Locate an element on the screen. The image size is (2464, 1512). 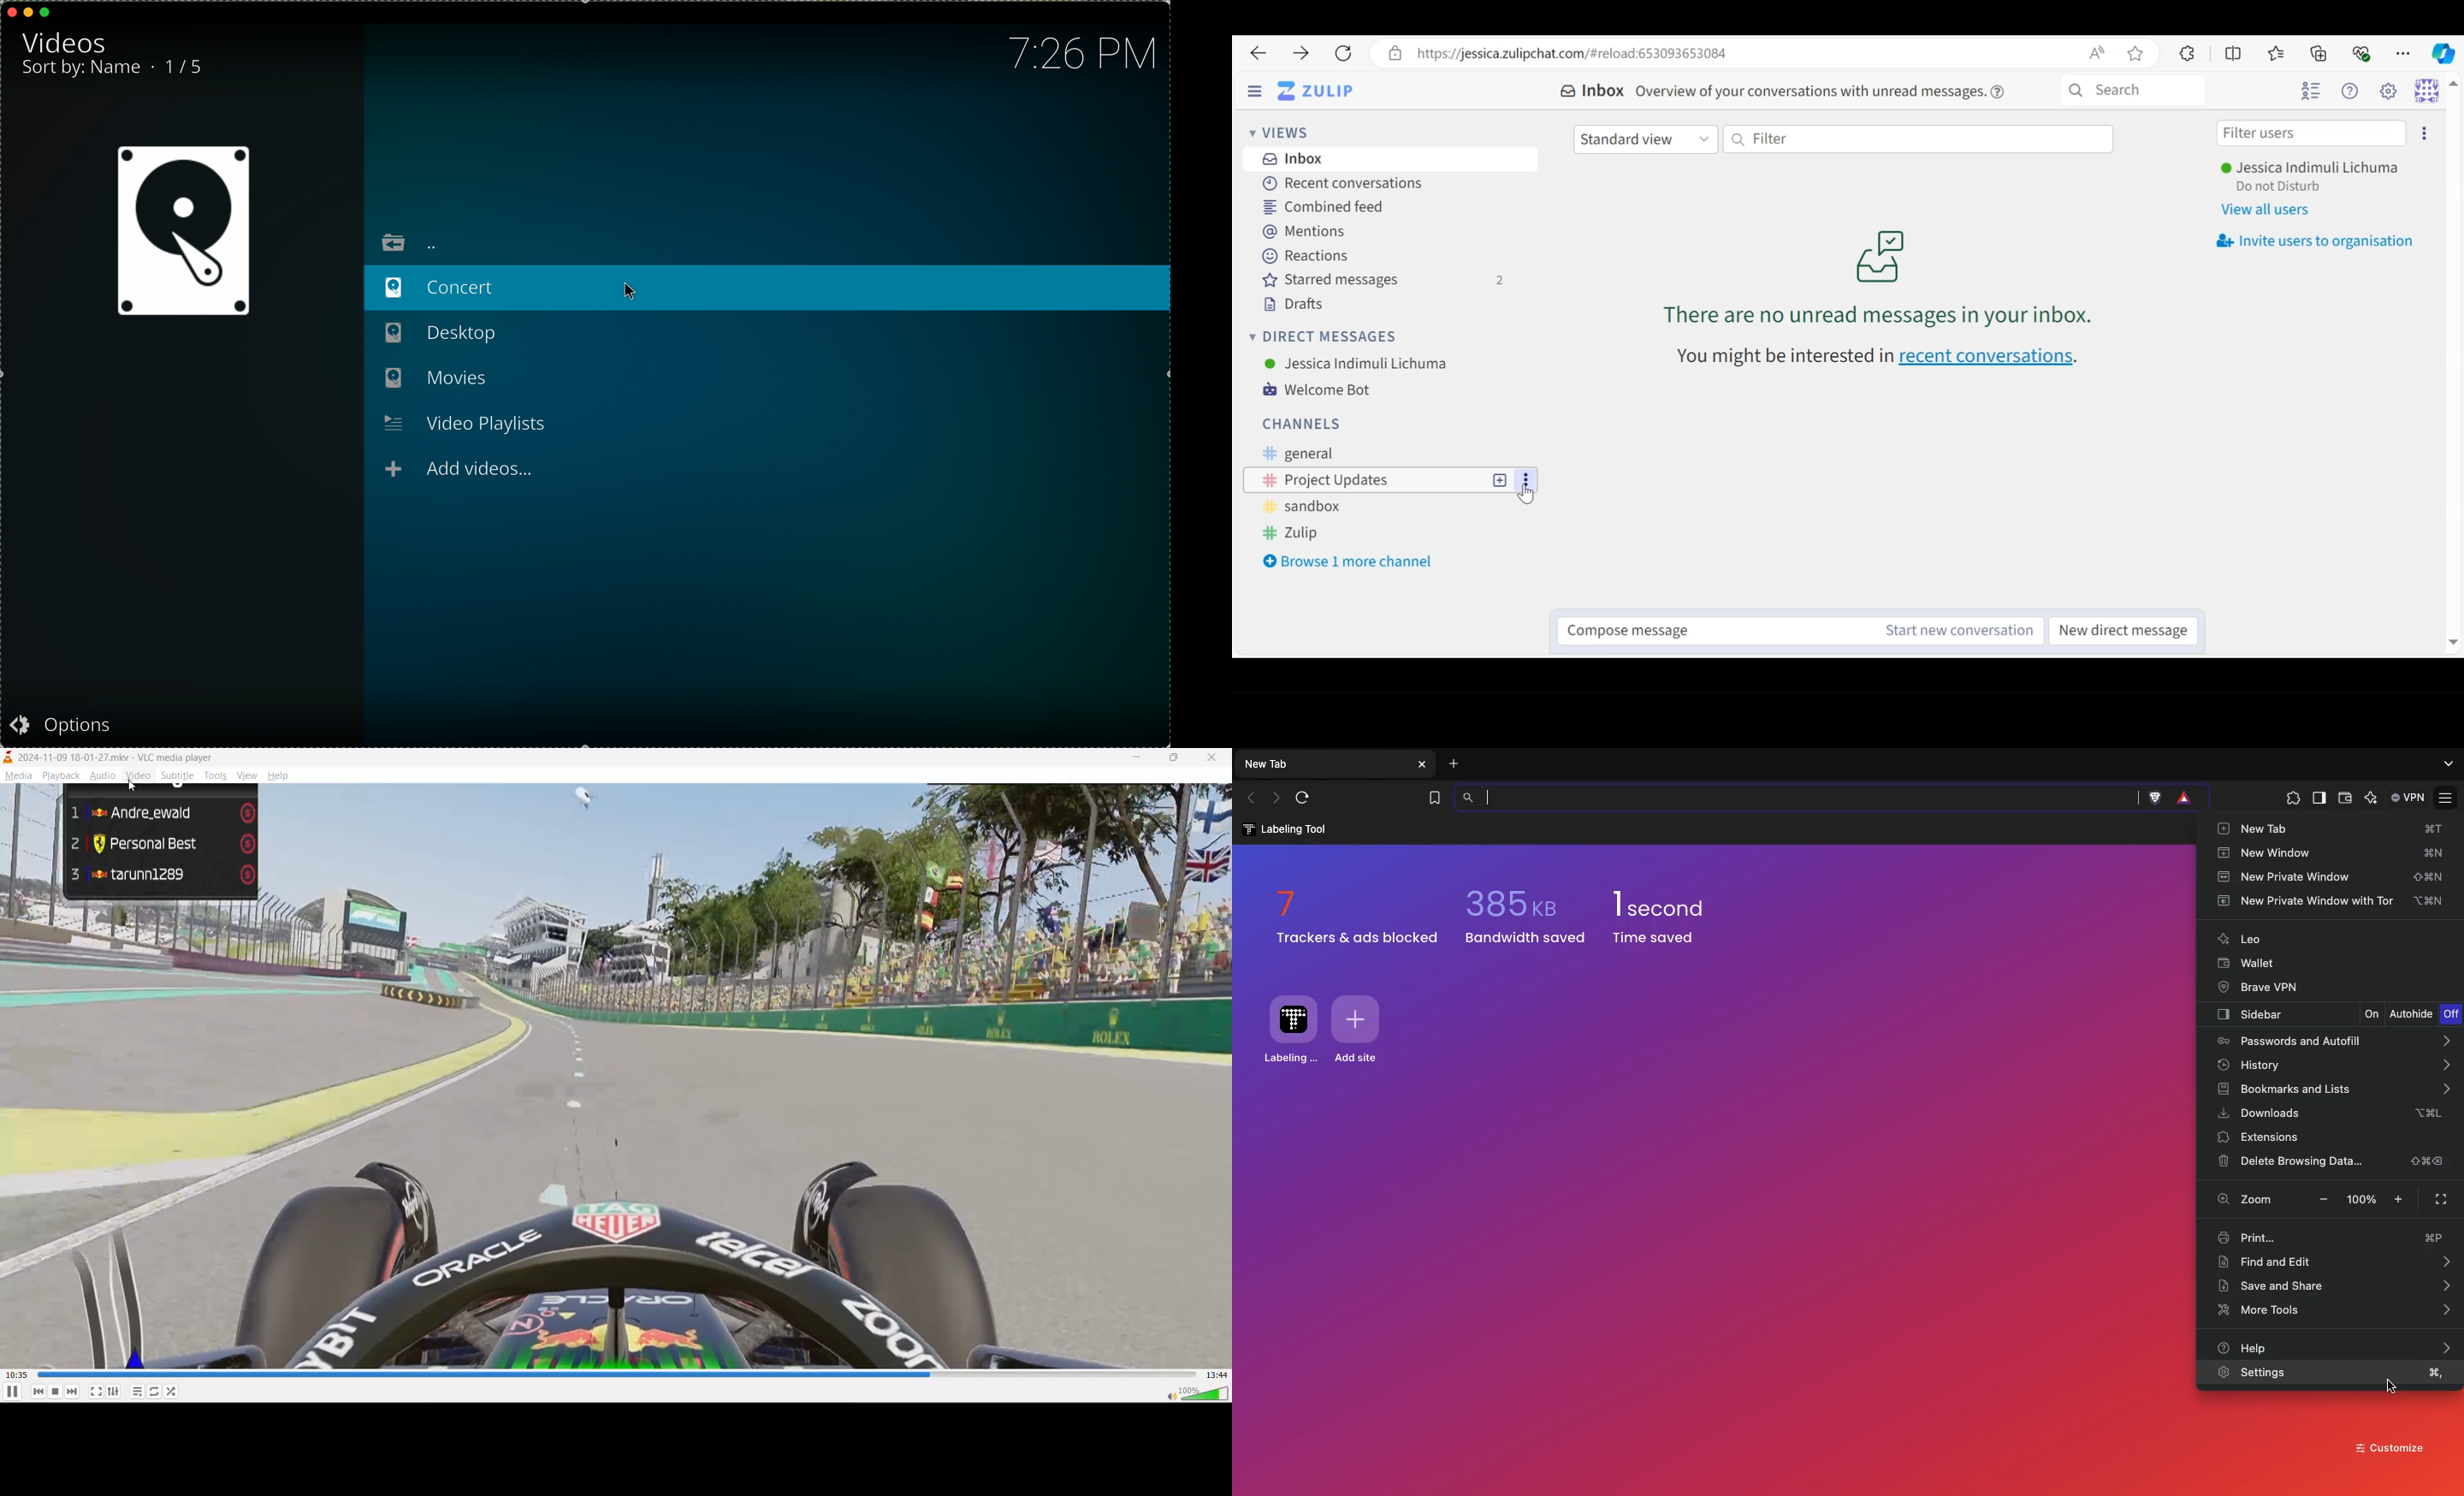
click on concert option is located at coordinates (767, 288).